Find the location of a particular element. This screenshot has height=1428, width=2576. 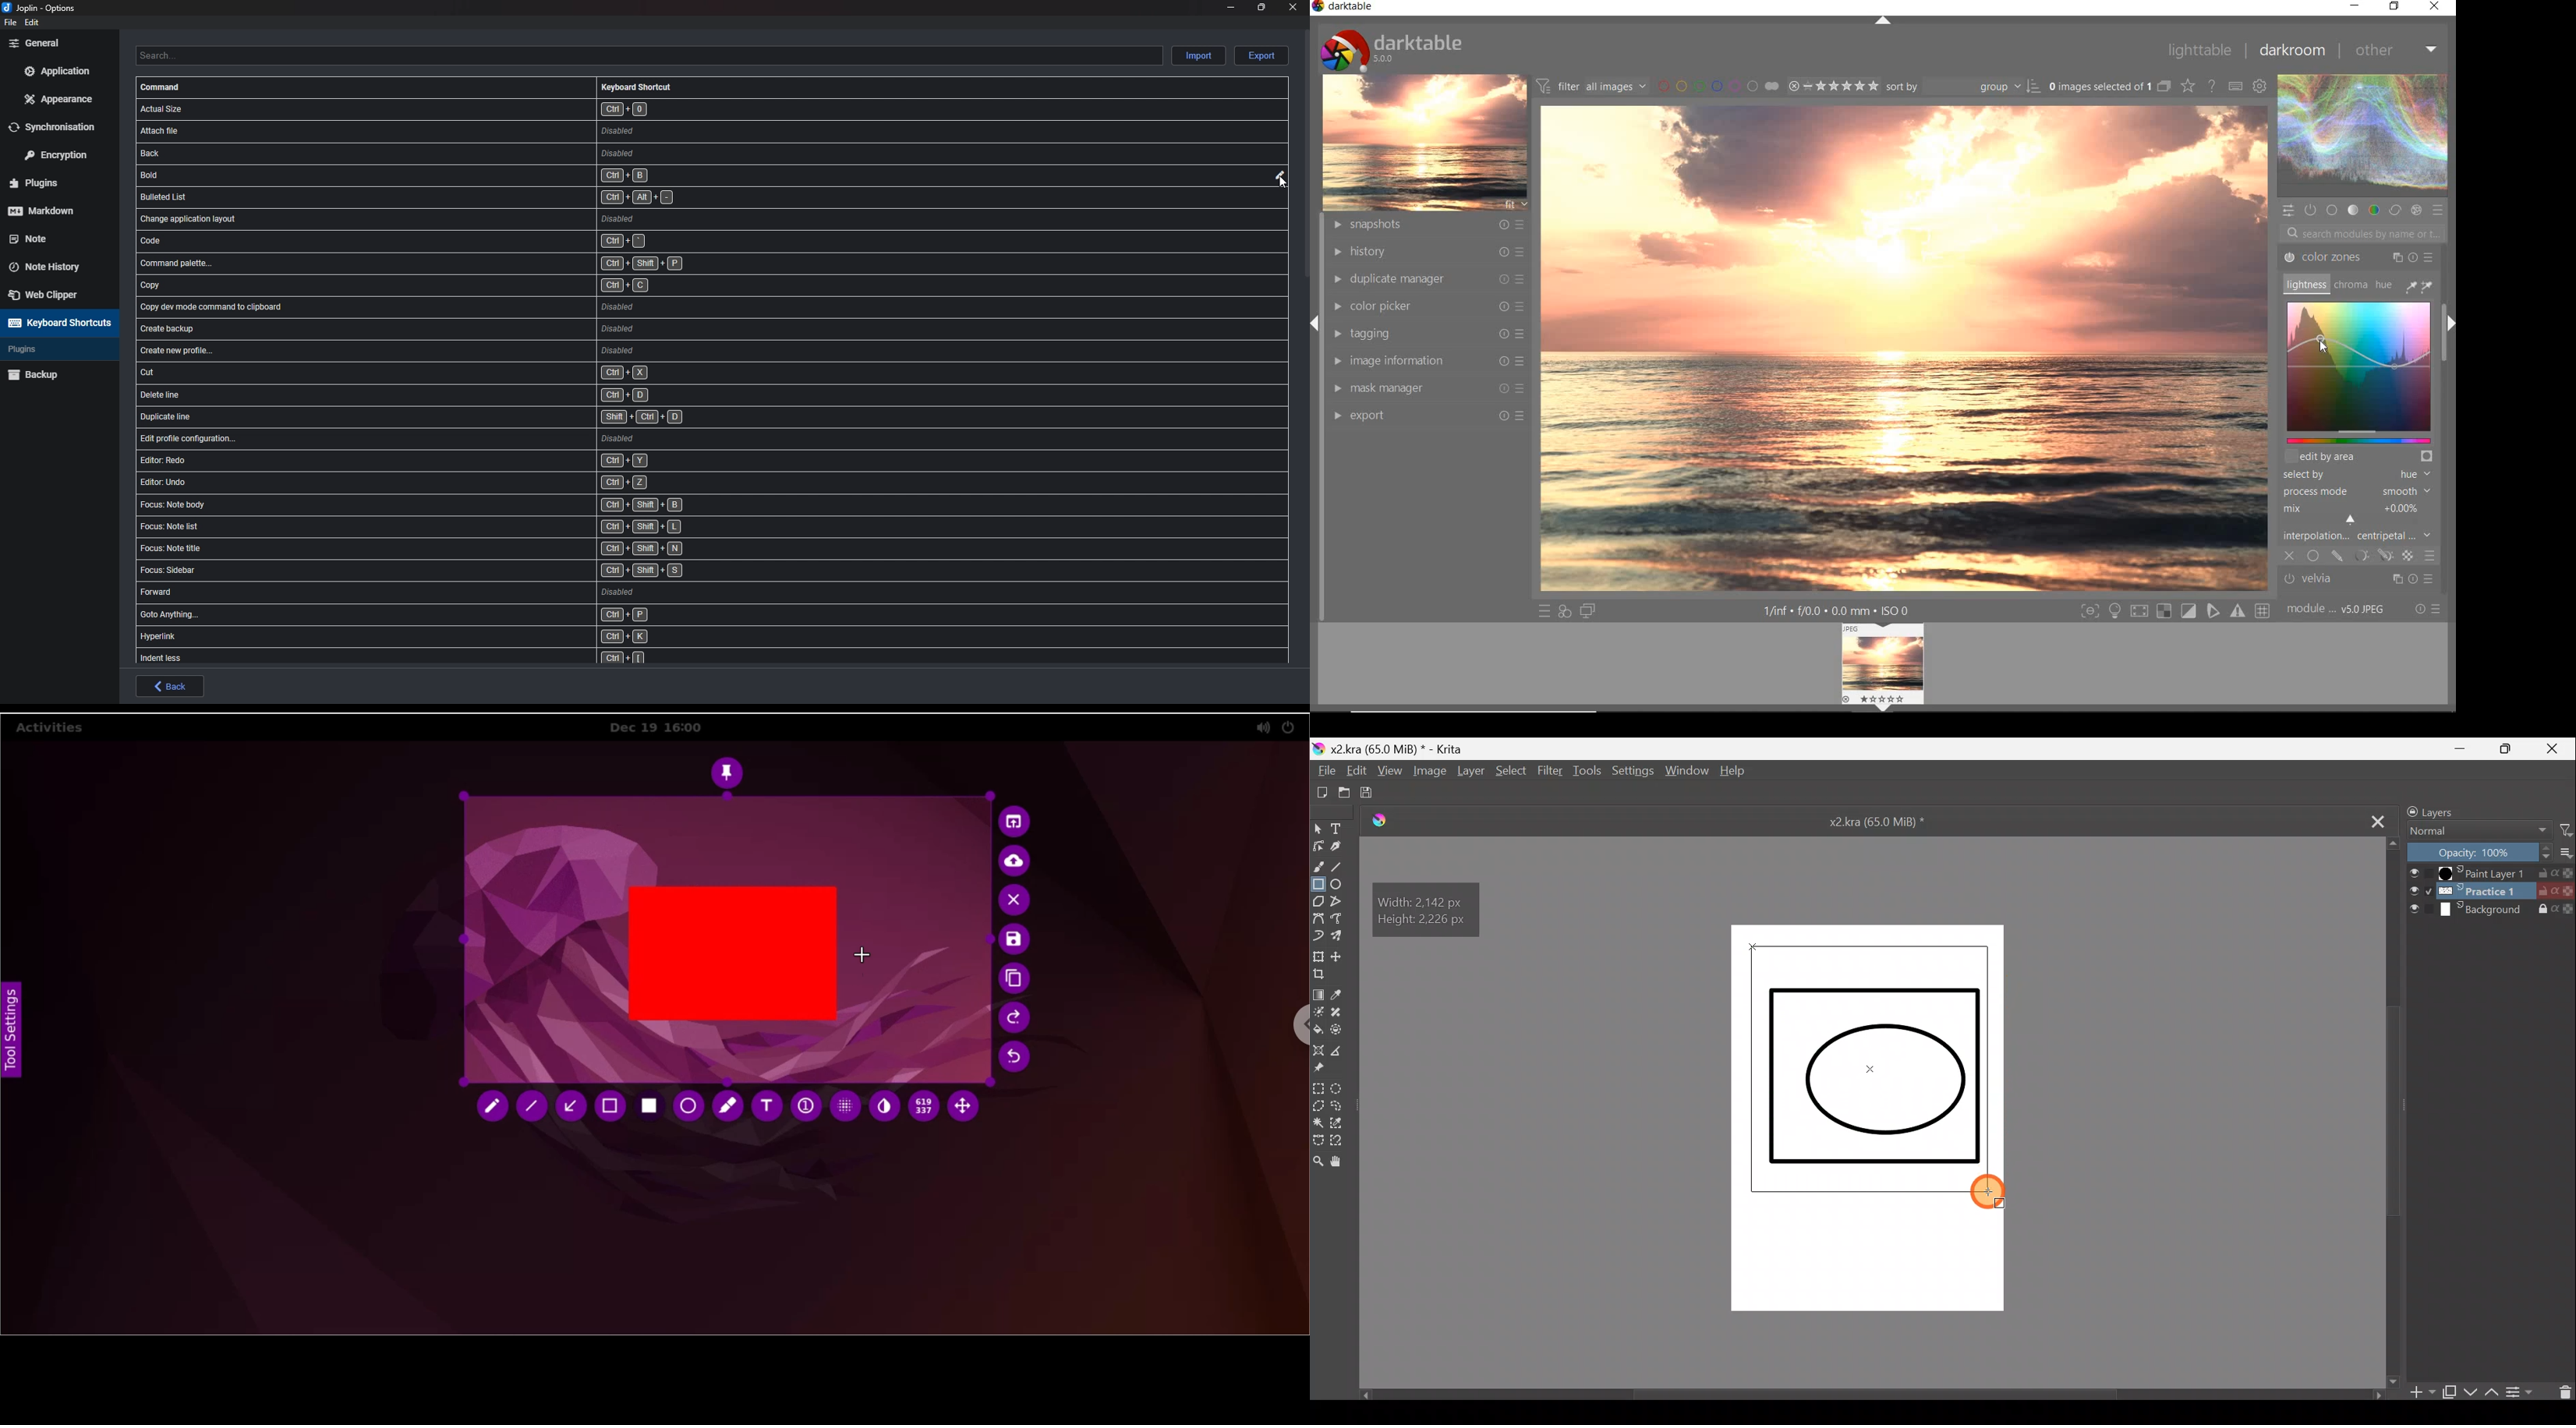

Fill a contiguous area of colour with colour/fill a selection is located at coordinates (1319, 1029).